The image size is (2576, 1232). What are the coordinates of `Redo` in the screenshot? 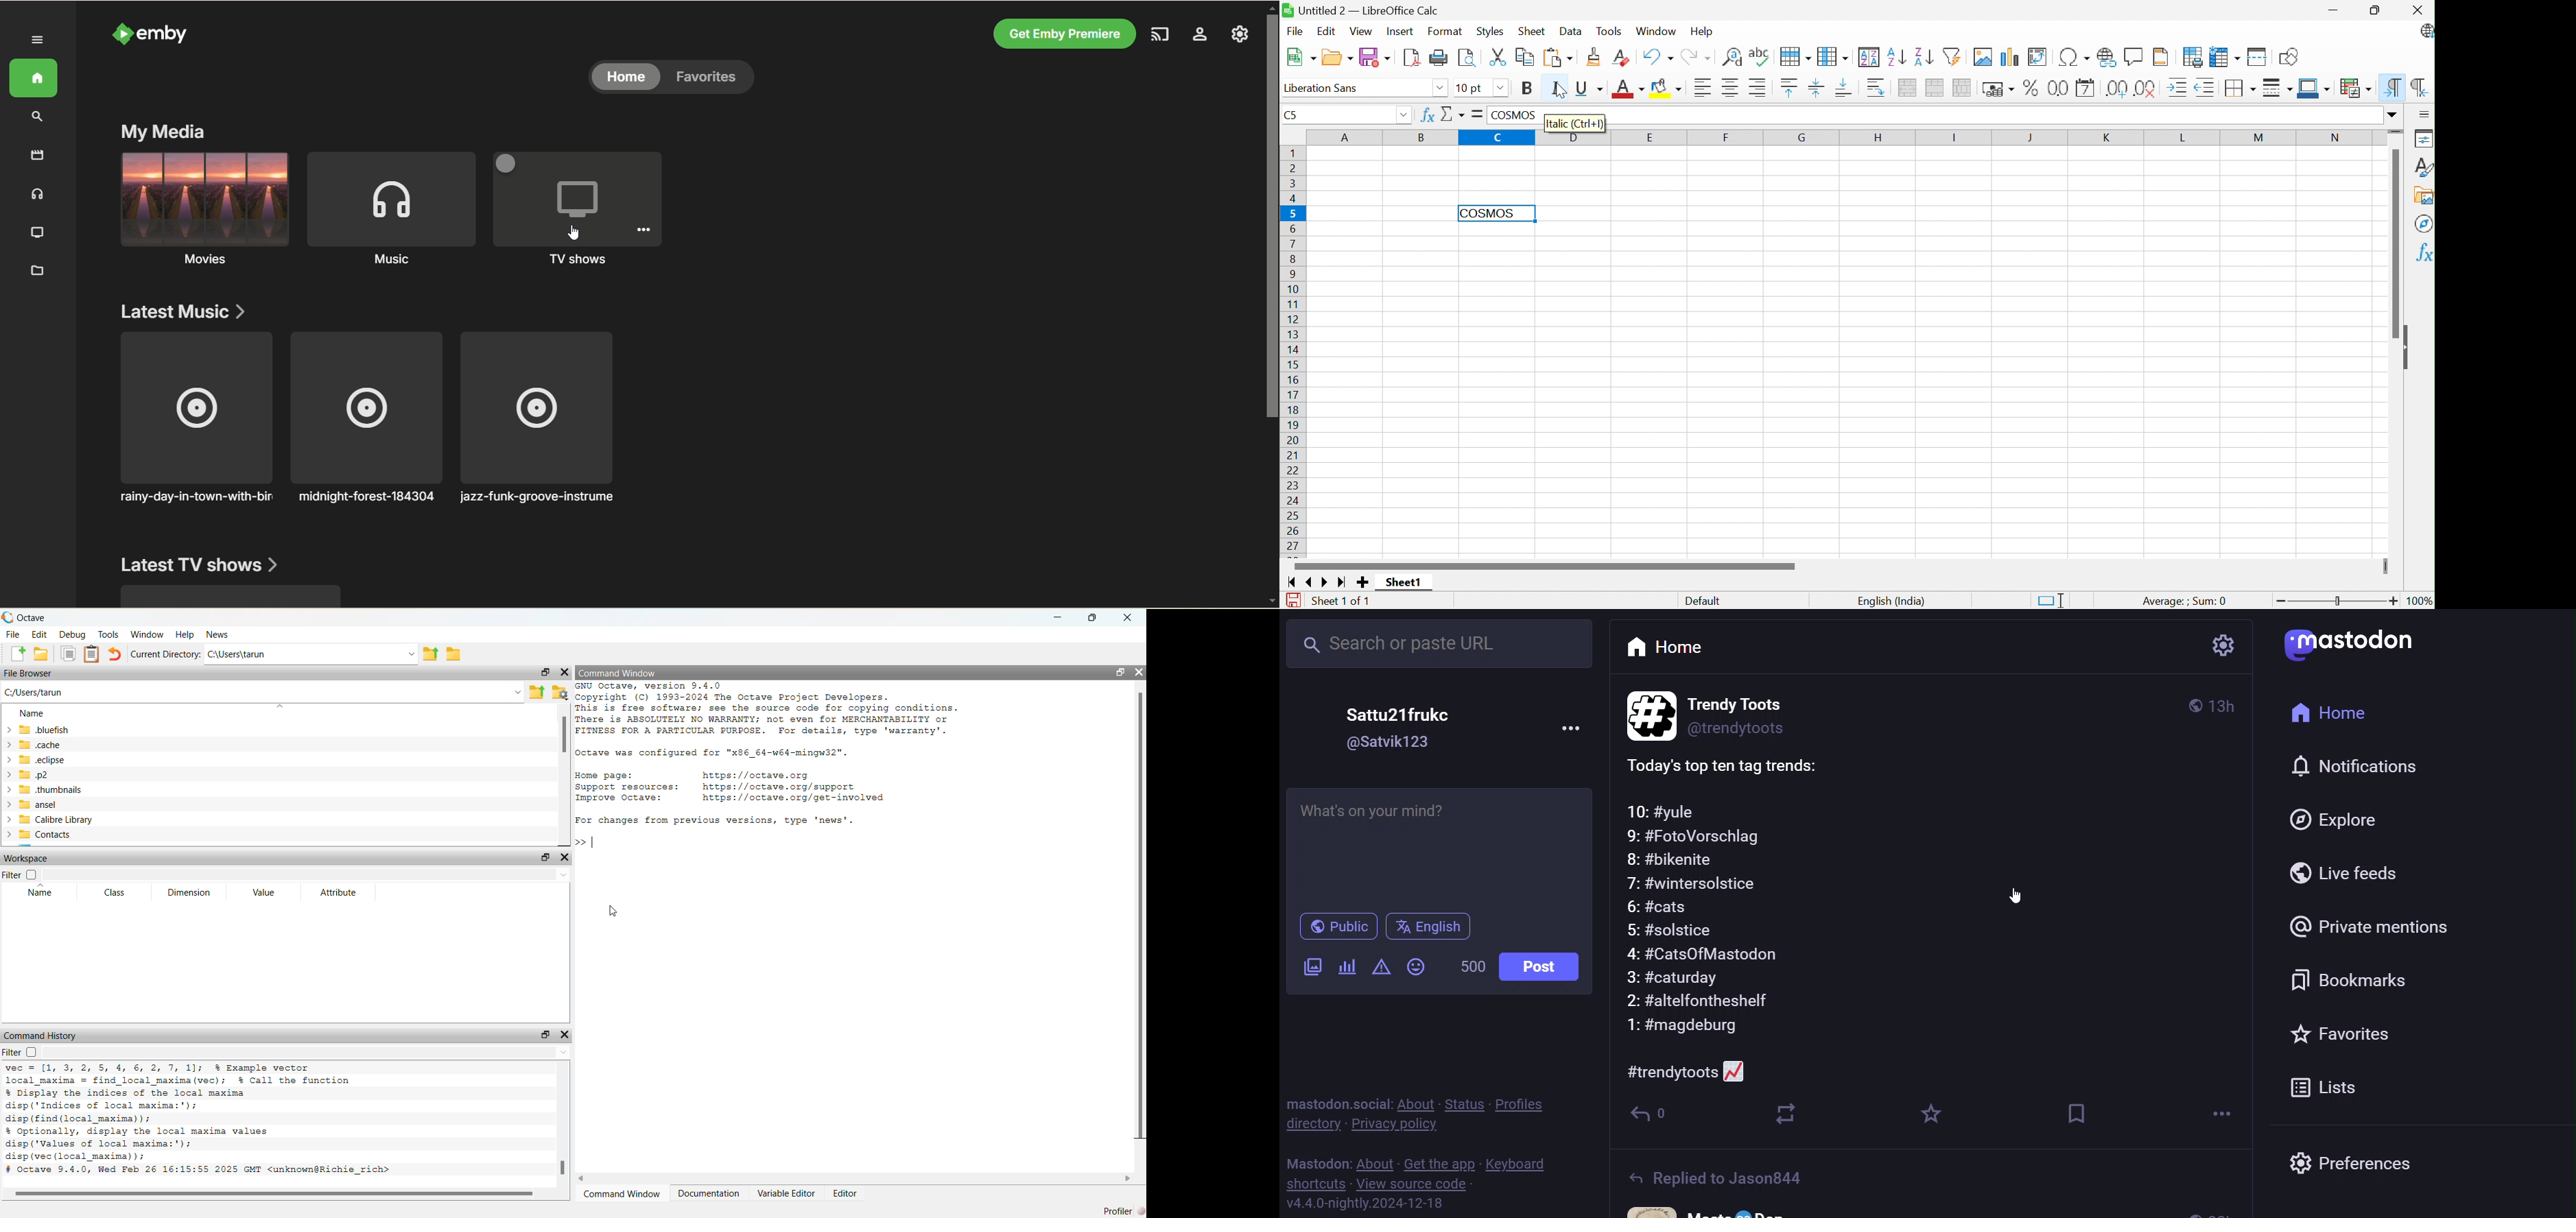 It's located at (1695, 58).